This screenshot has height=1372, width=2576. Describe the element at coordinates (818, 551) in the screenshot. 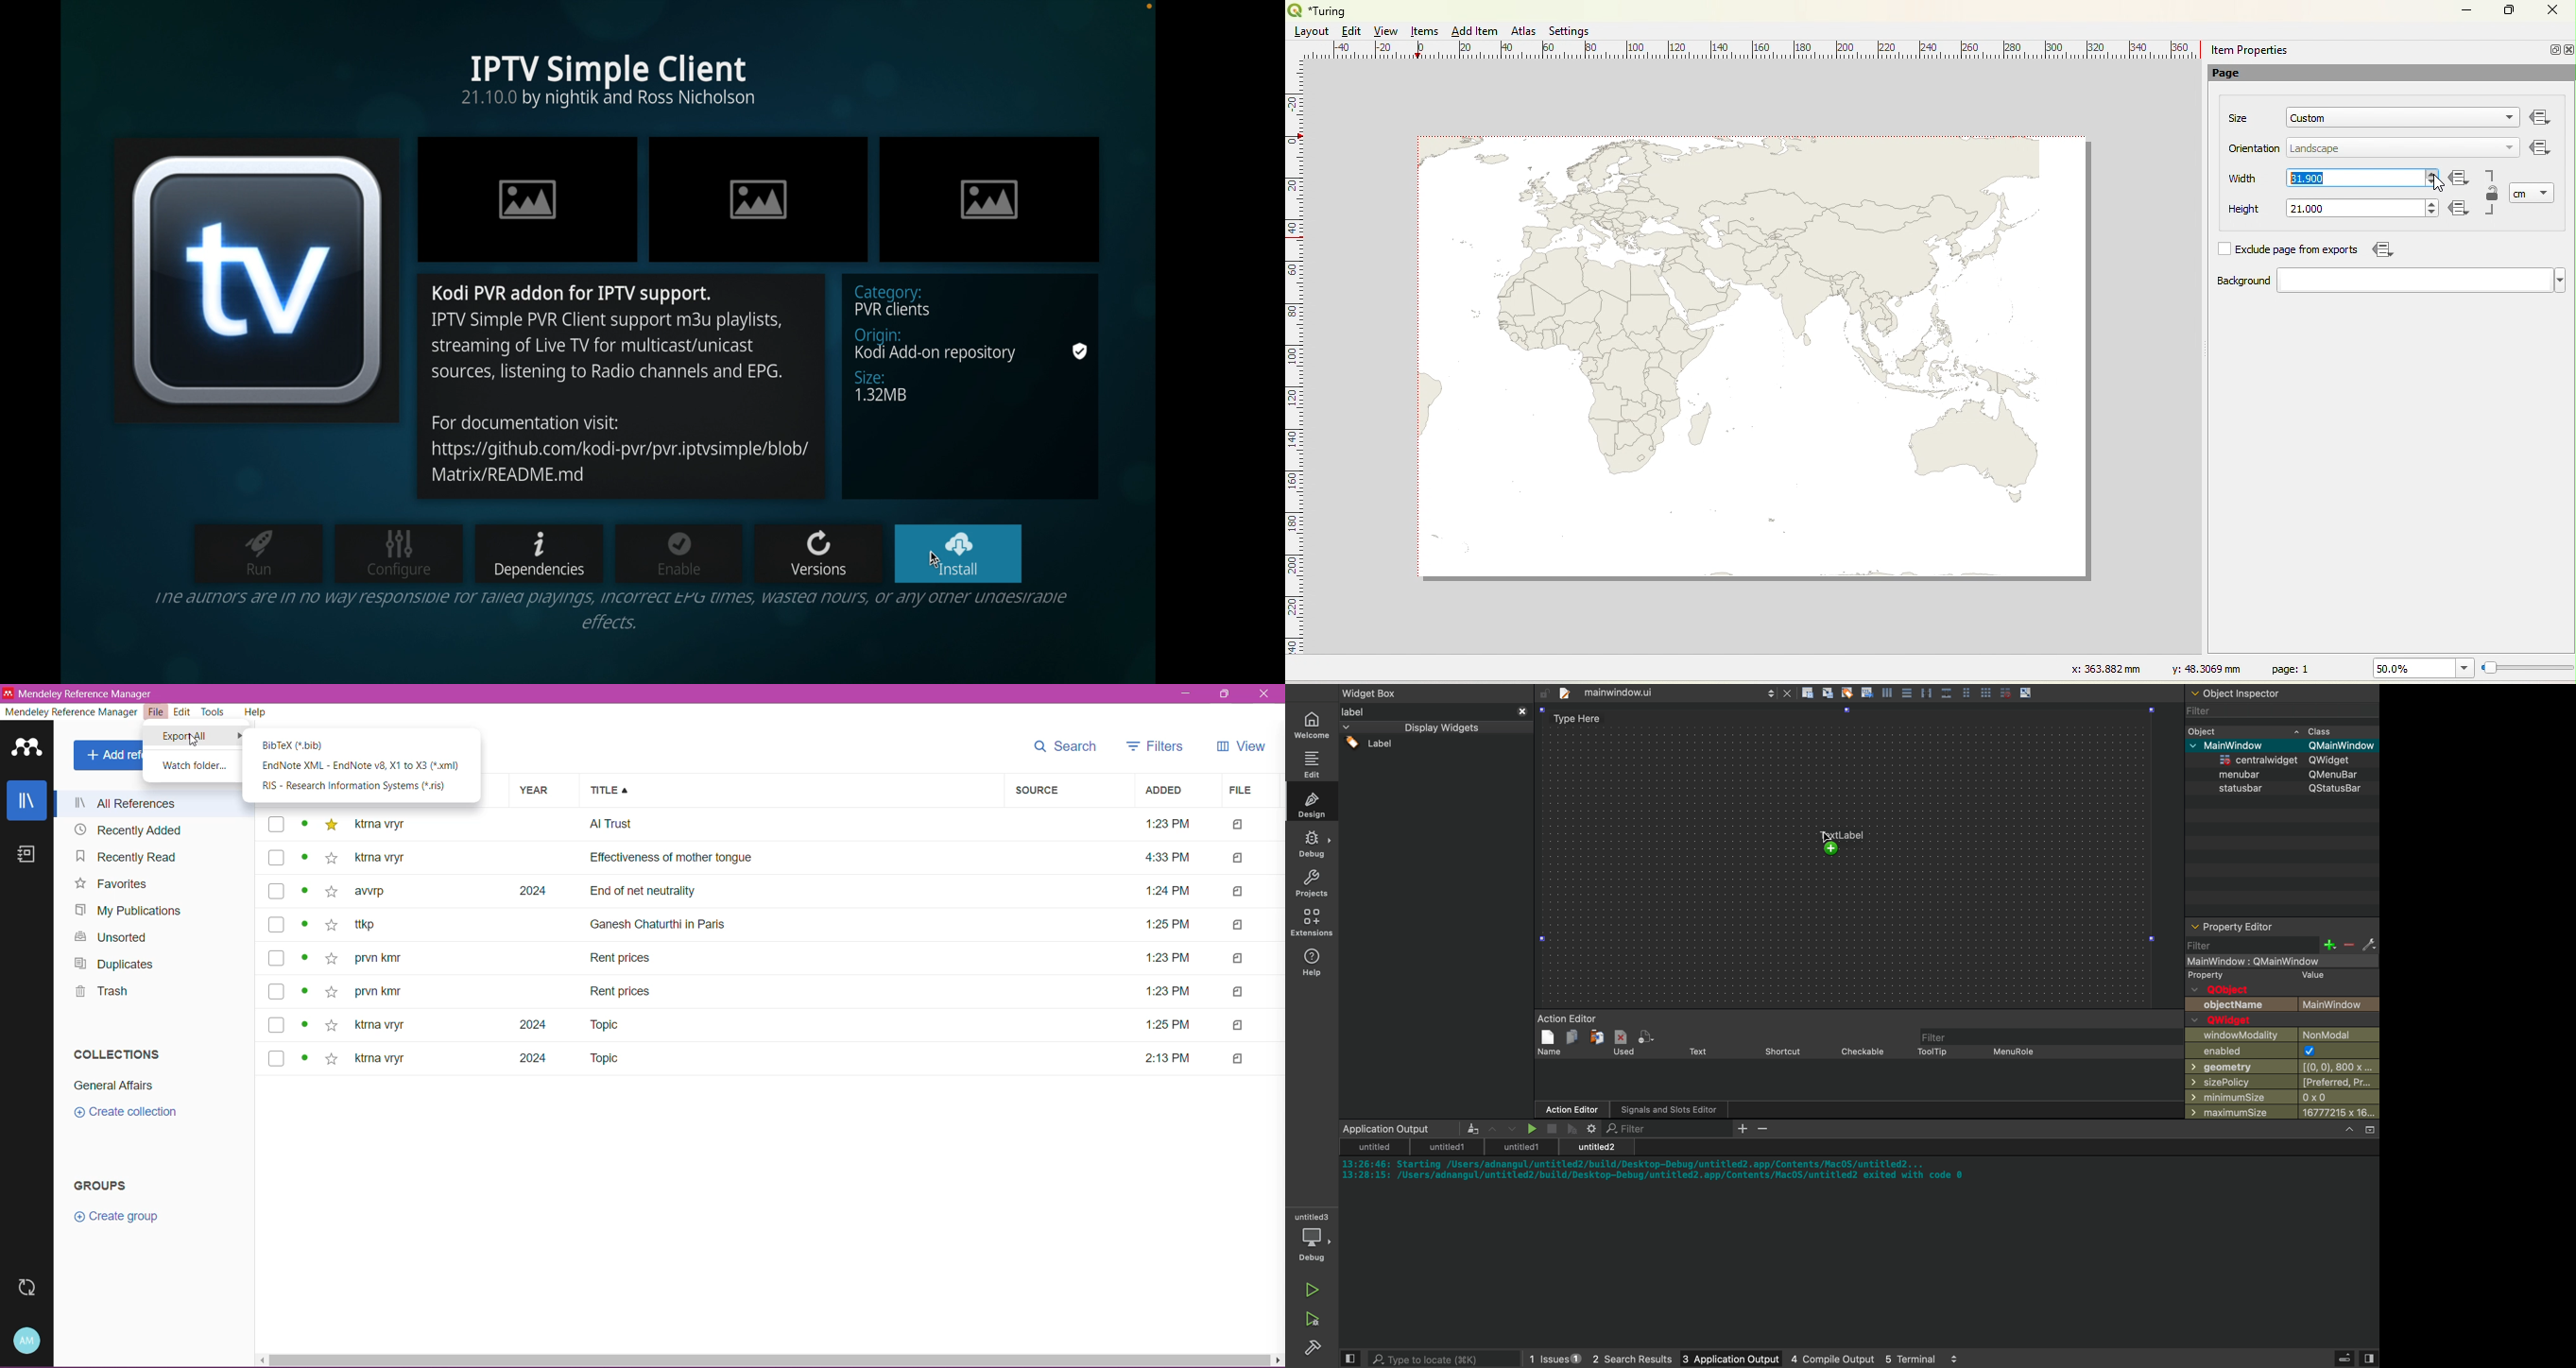

I see `versions` at that location.